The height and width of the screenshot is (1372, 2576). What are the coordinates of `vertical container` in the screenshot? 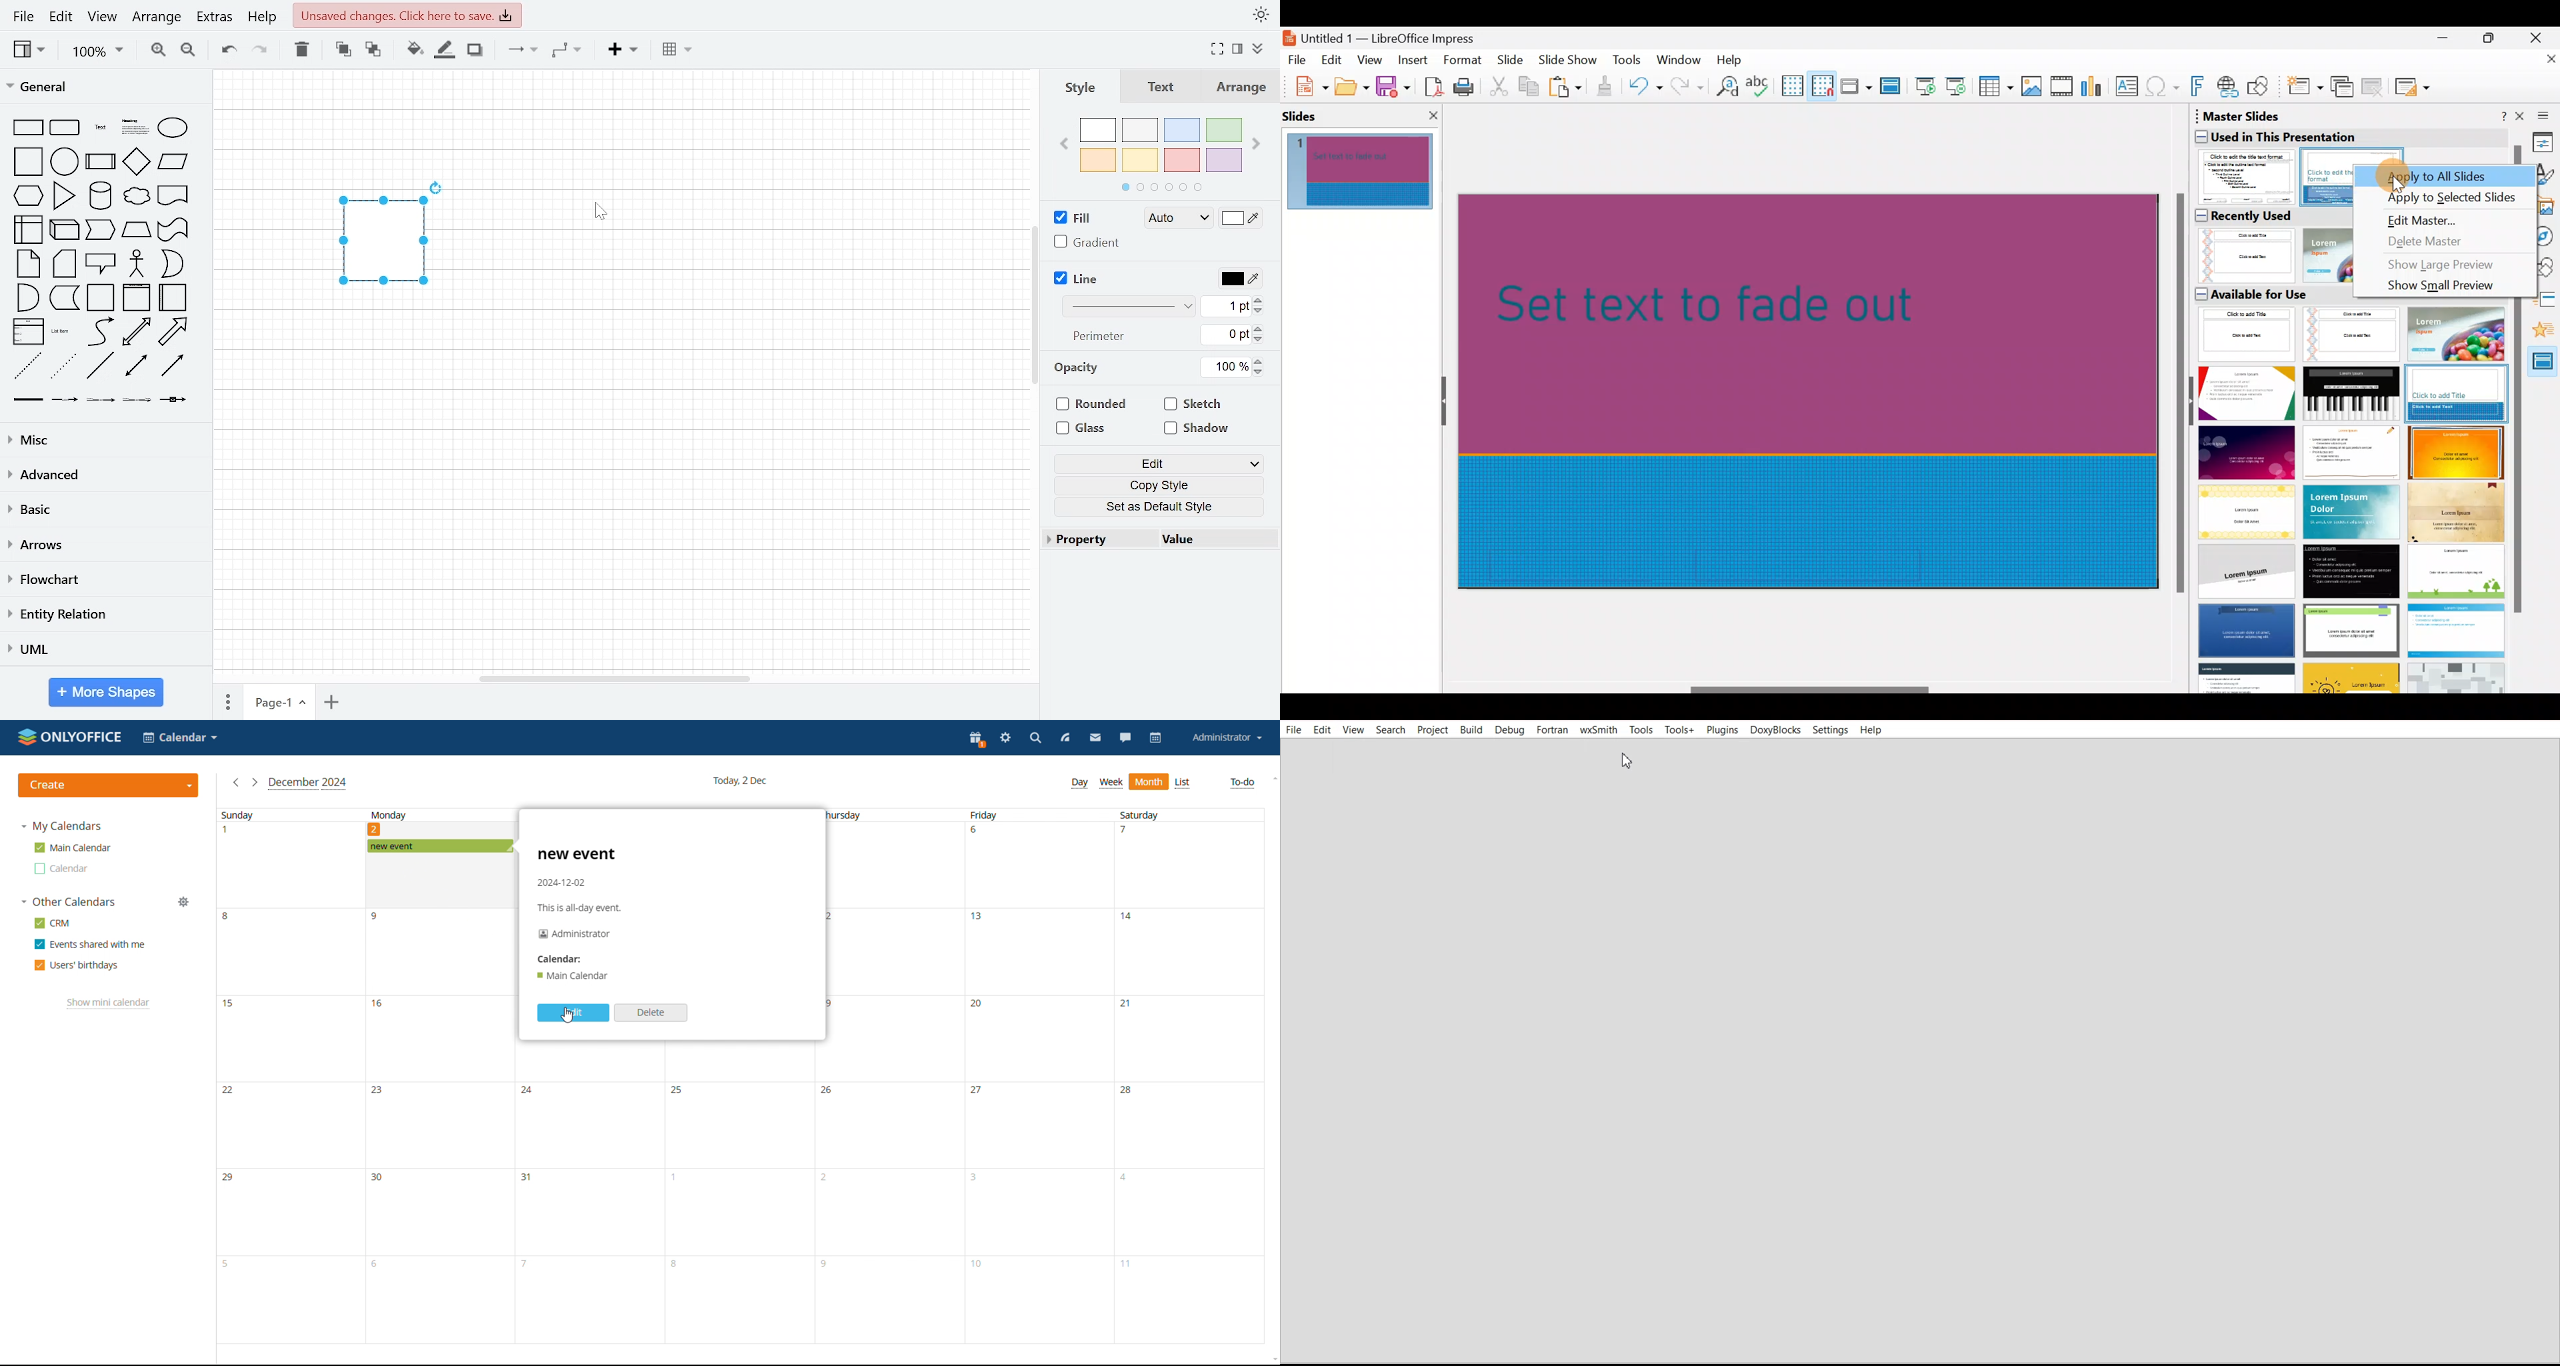 It's located at (136, 297).